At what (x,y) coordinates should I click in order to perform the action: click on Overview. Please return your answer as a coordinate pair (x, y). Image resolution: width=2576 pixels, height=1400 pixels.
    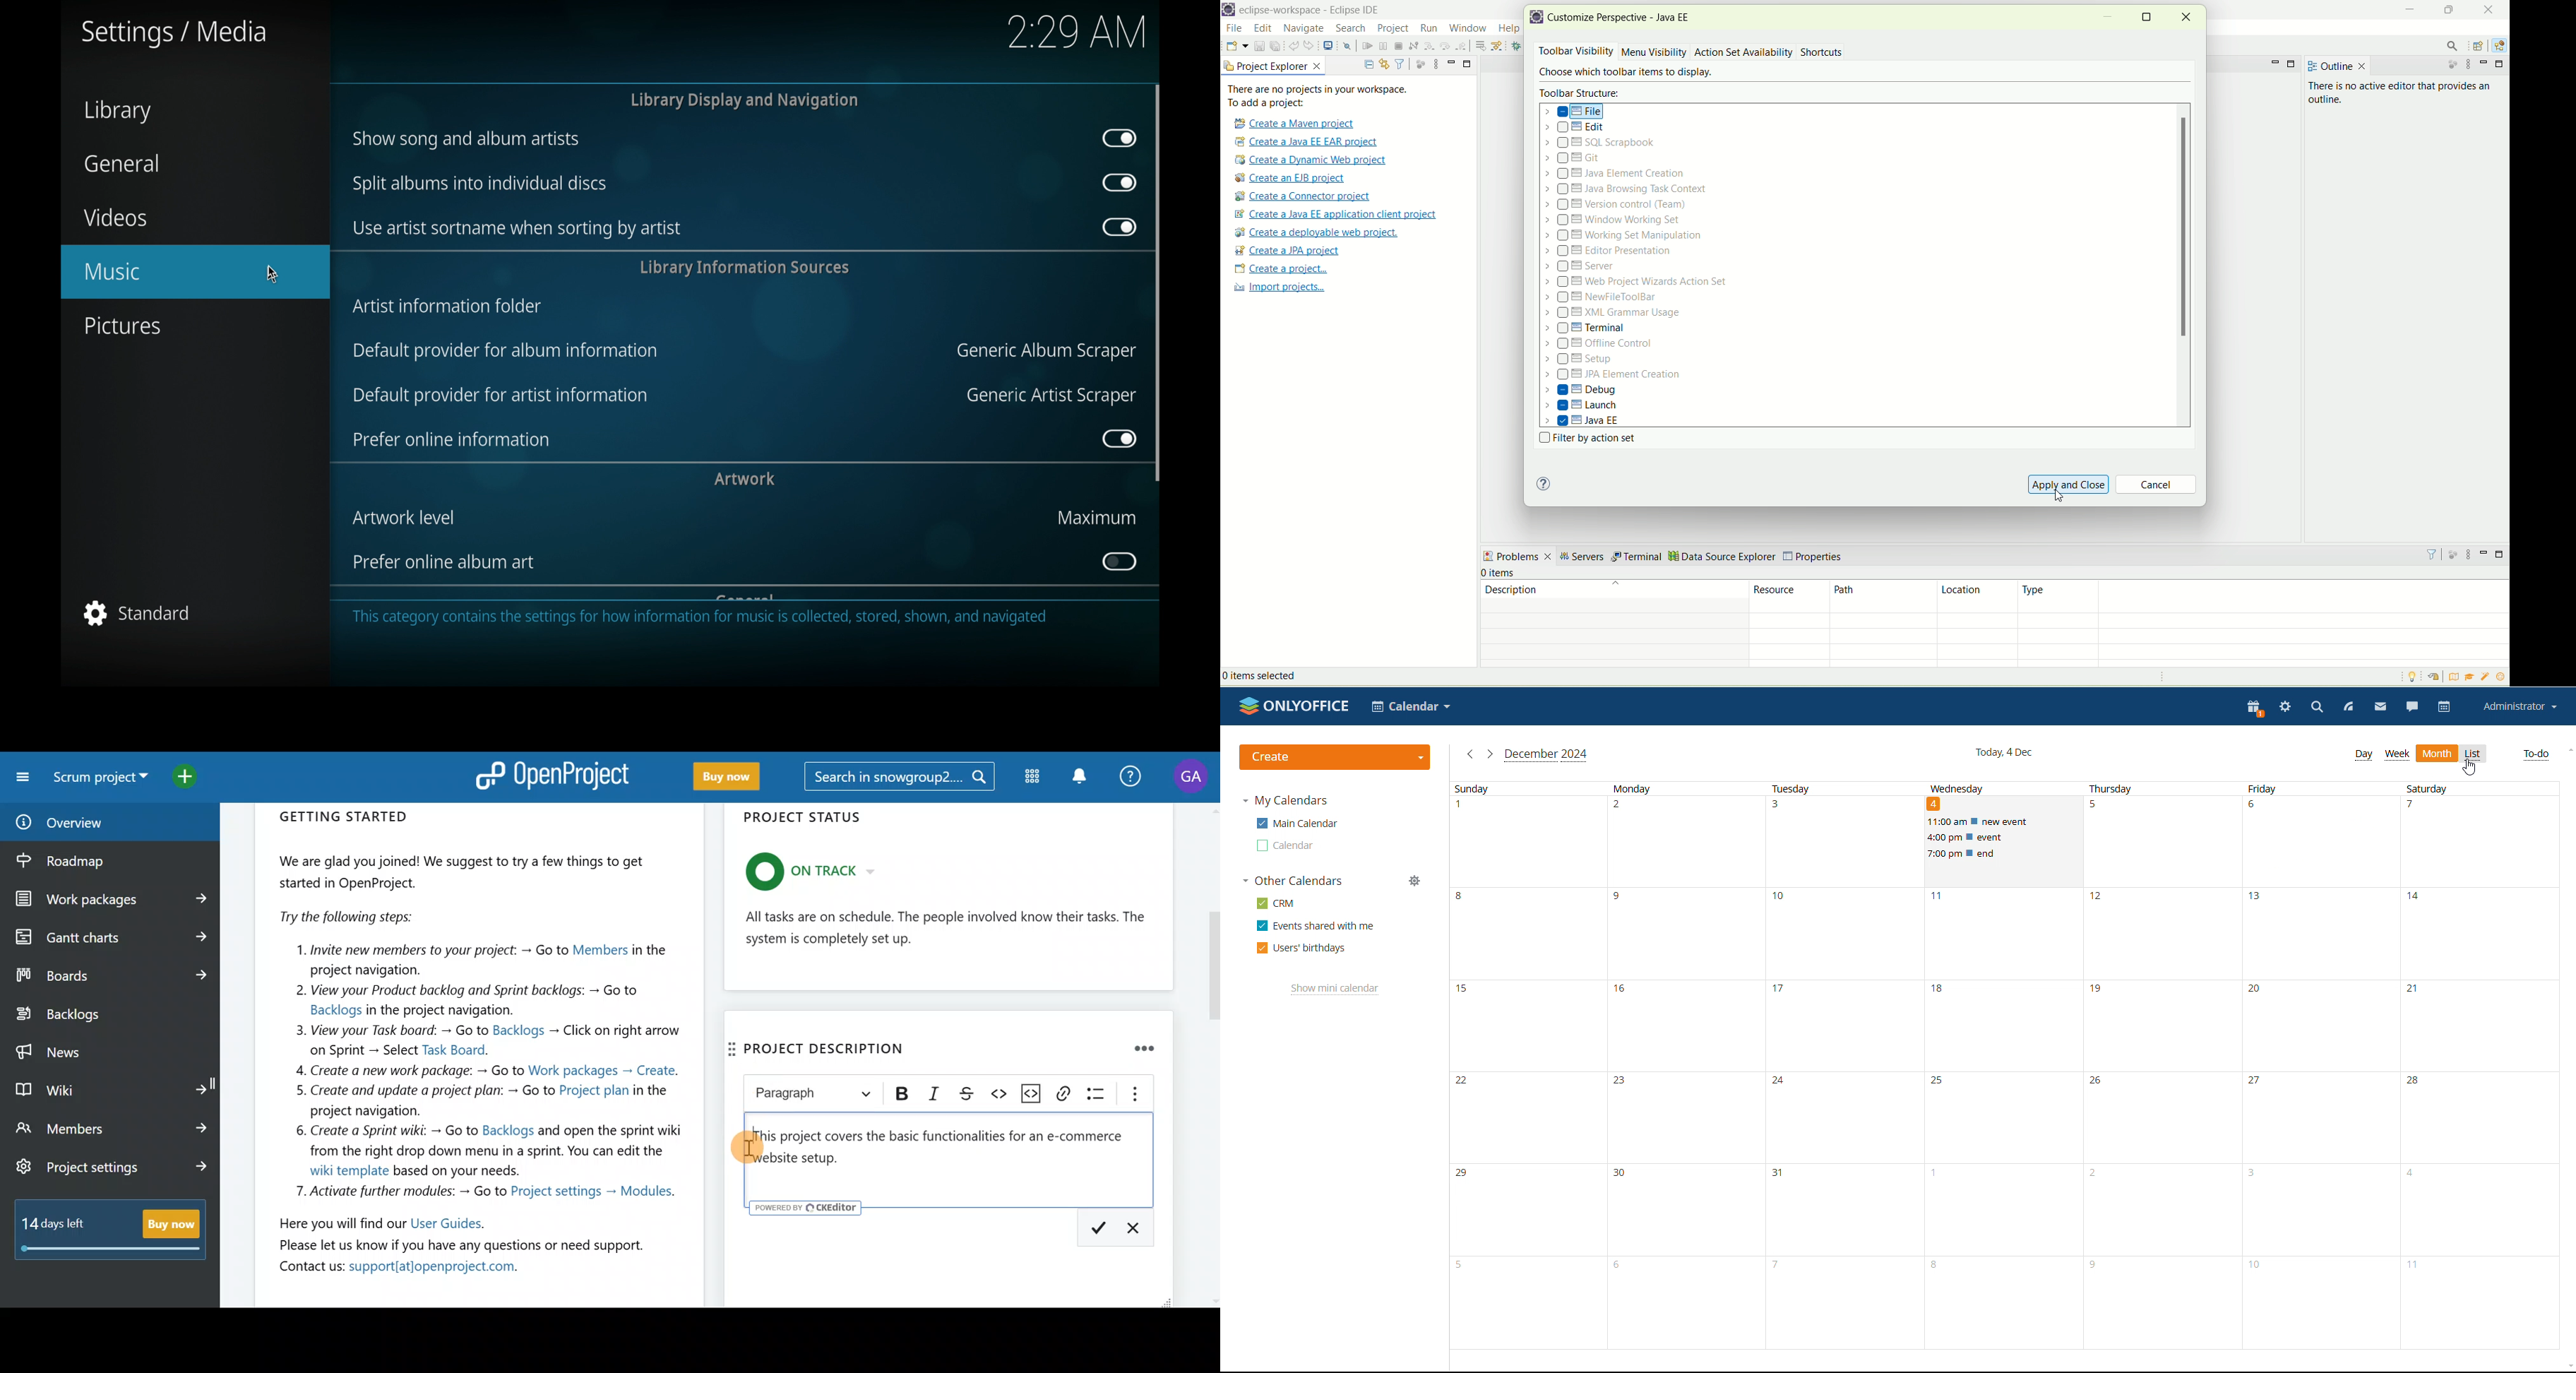
    Looking at the image, I should click on (94, 823).